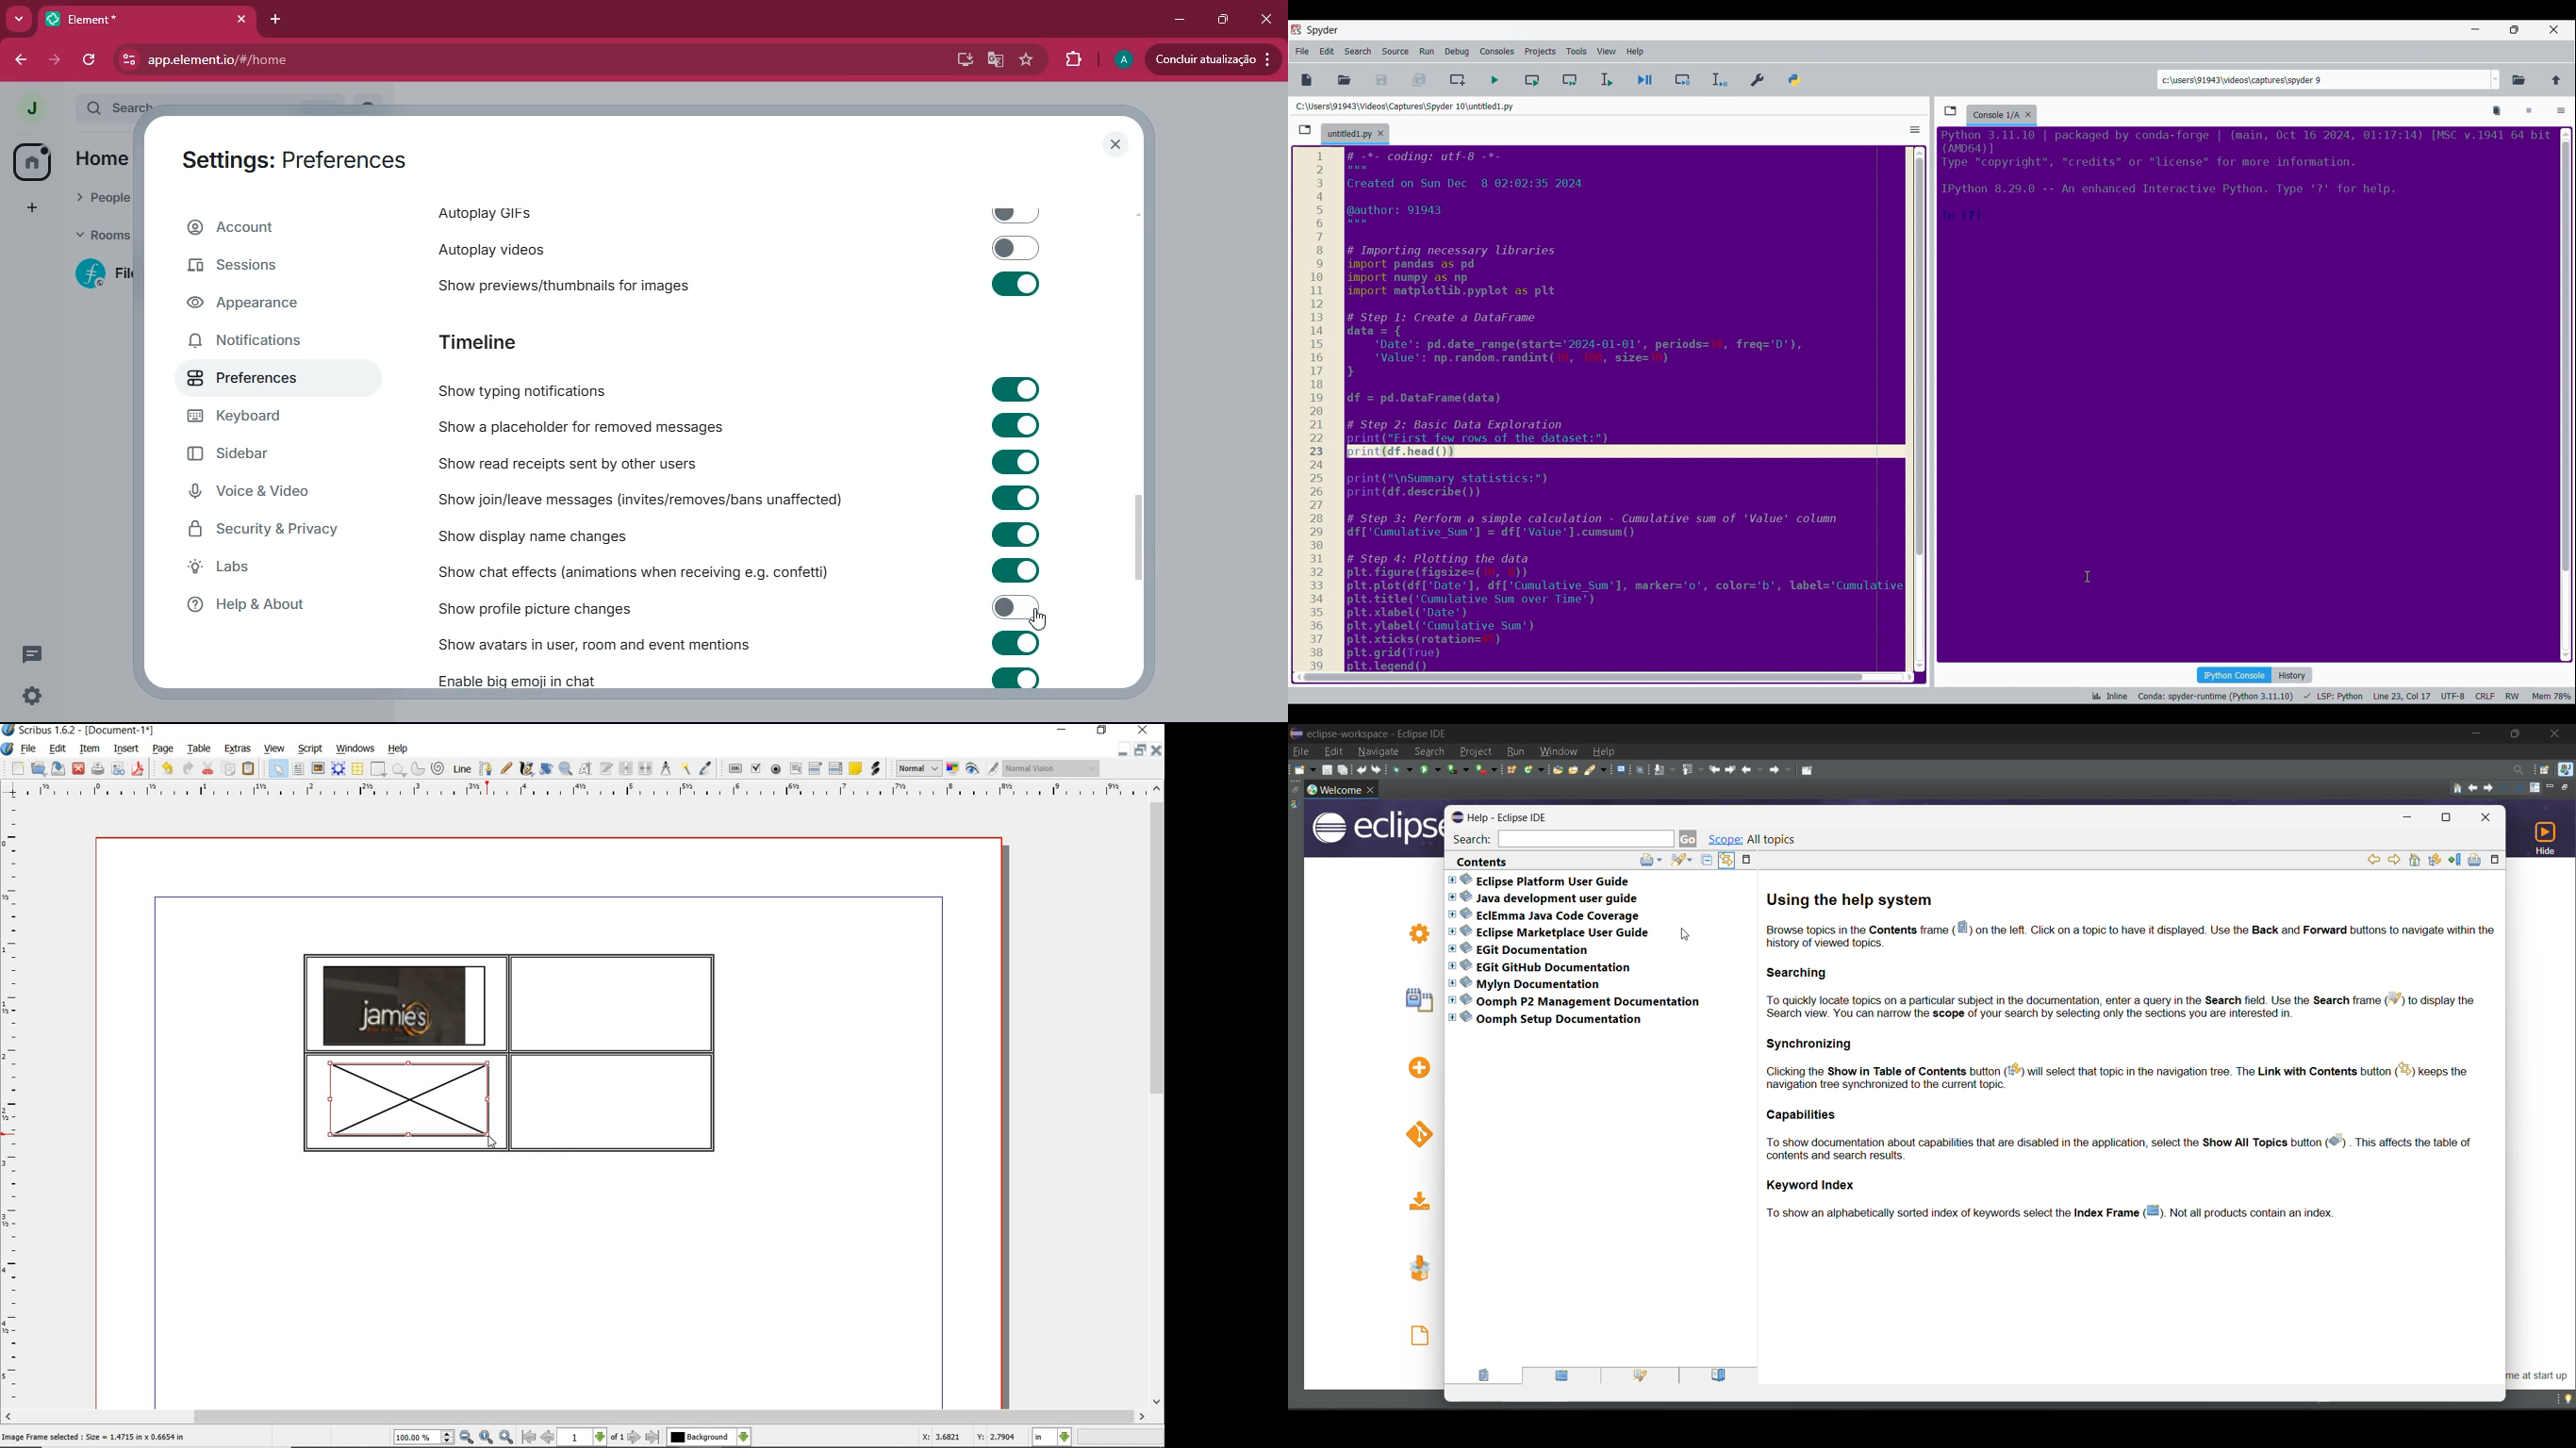 The width and height of the screenshot is (2576, 1456). I want to click on Show in smaller tab, so click(2514, 29).